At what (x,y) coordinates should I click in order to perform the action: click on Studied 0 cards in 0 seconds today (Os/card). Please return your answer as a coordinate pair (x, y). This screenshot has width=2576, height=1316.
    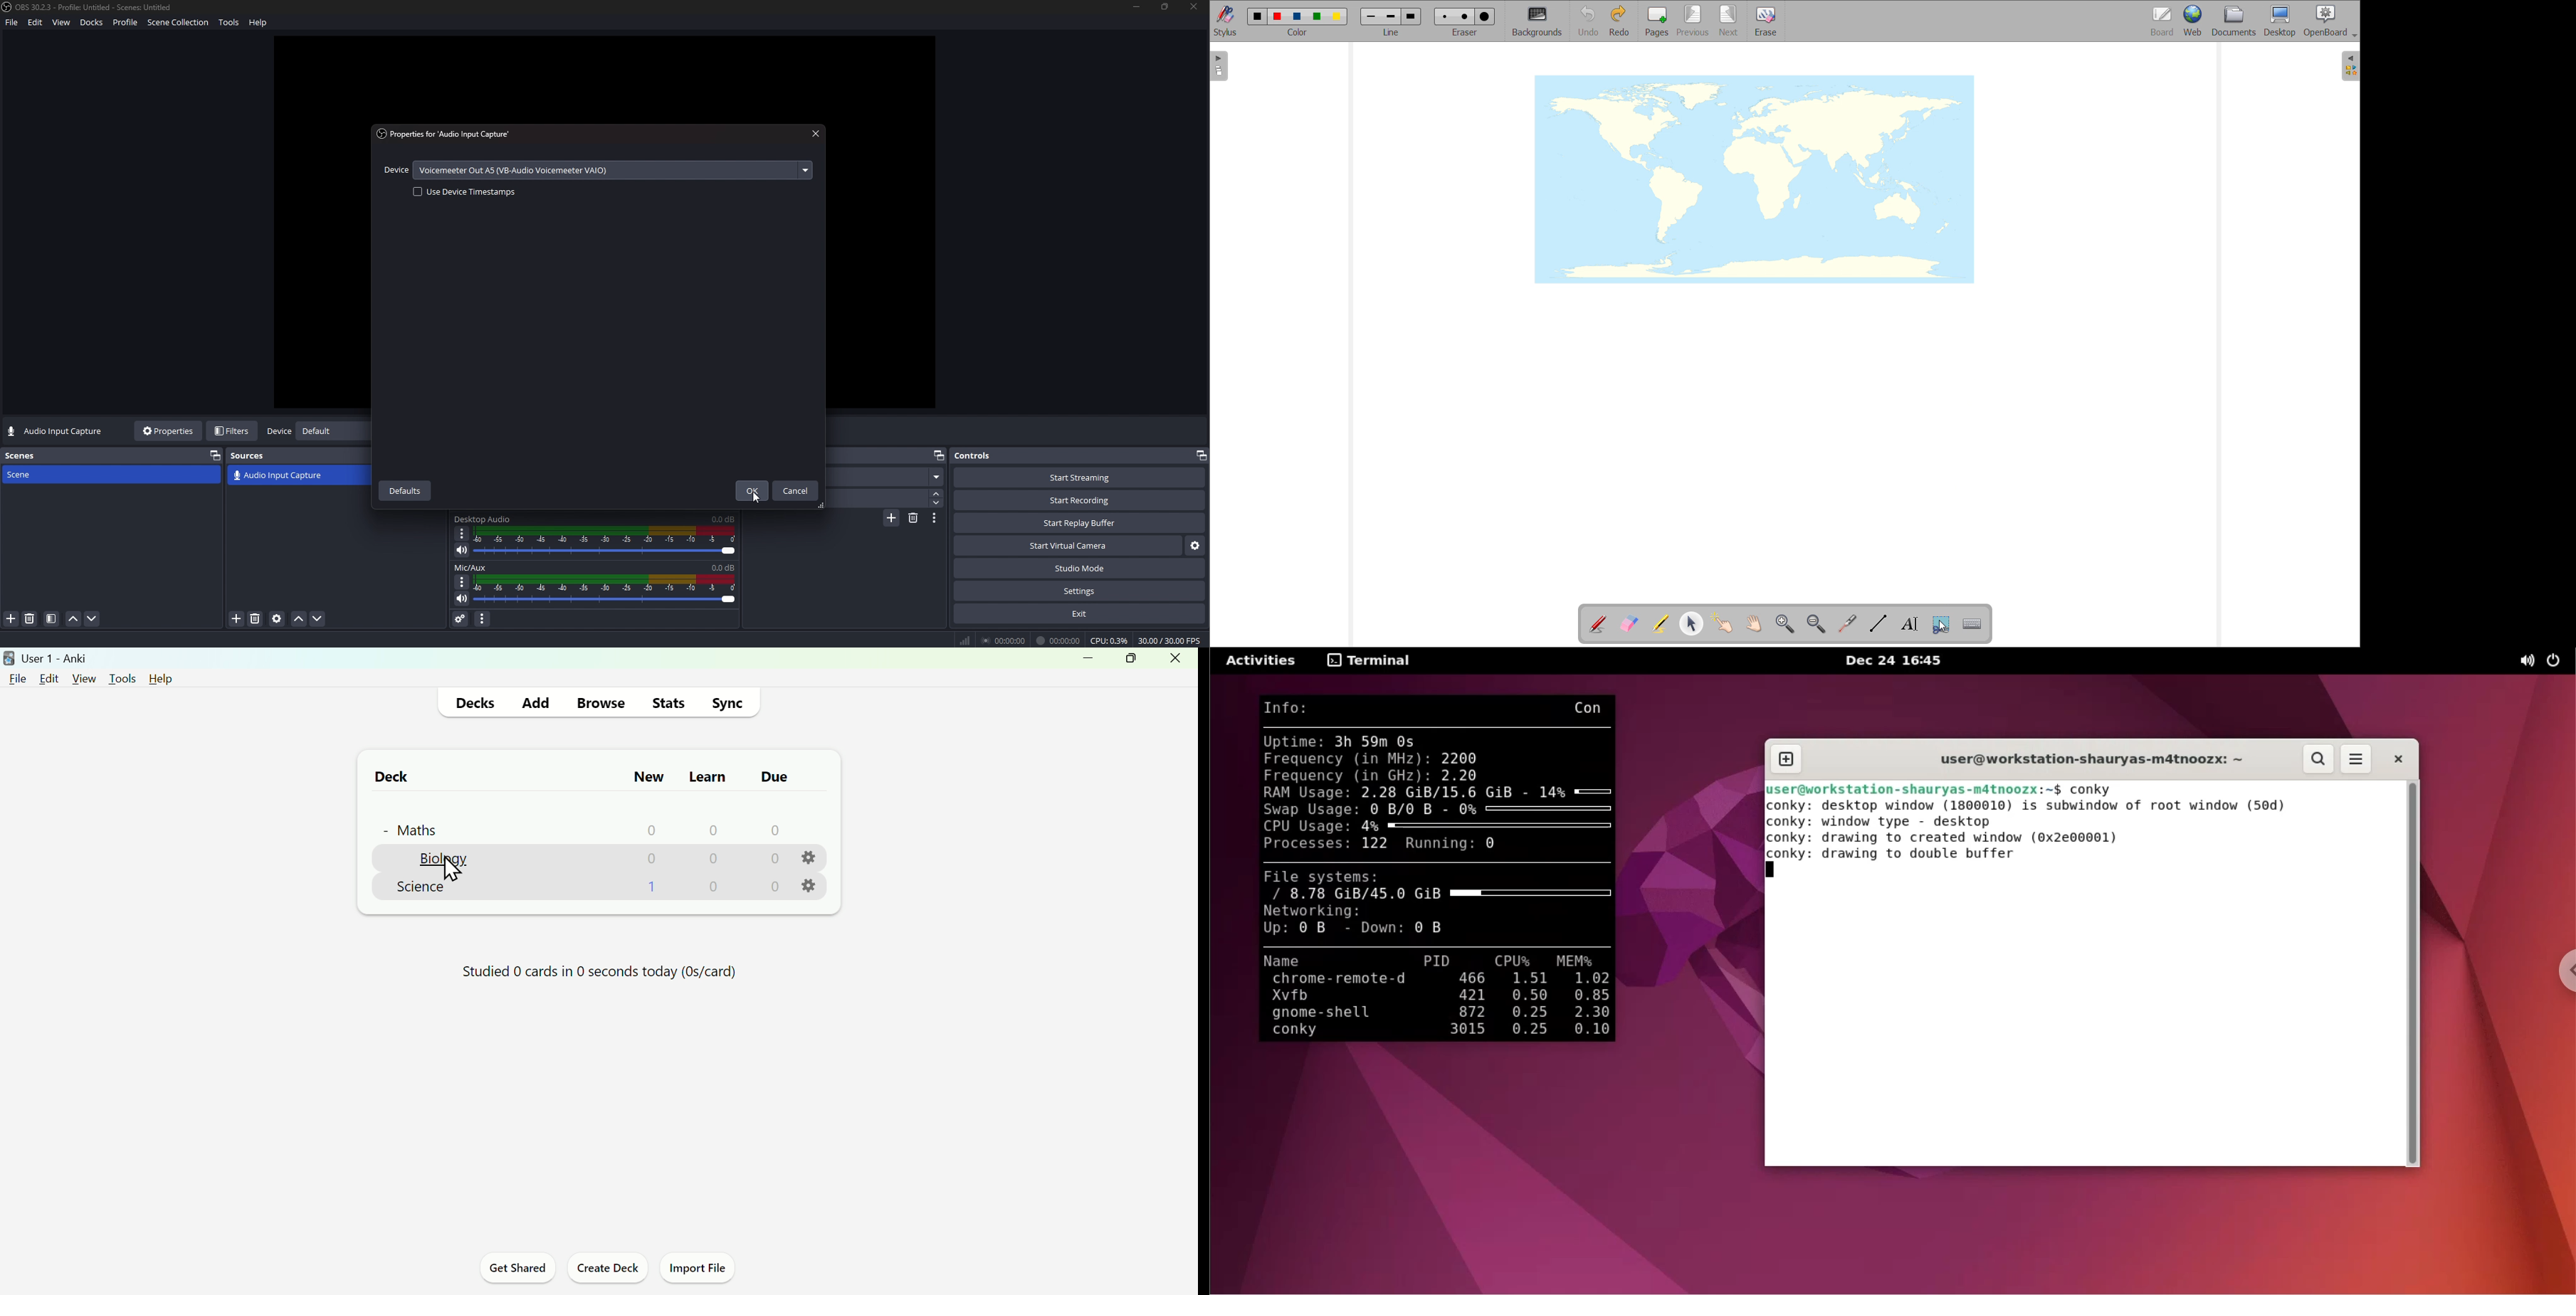
    Looking at the image, I should click on (600, 971).